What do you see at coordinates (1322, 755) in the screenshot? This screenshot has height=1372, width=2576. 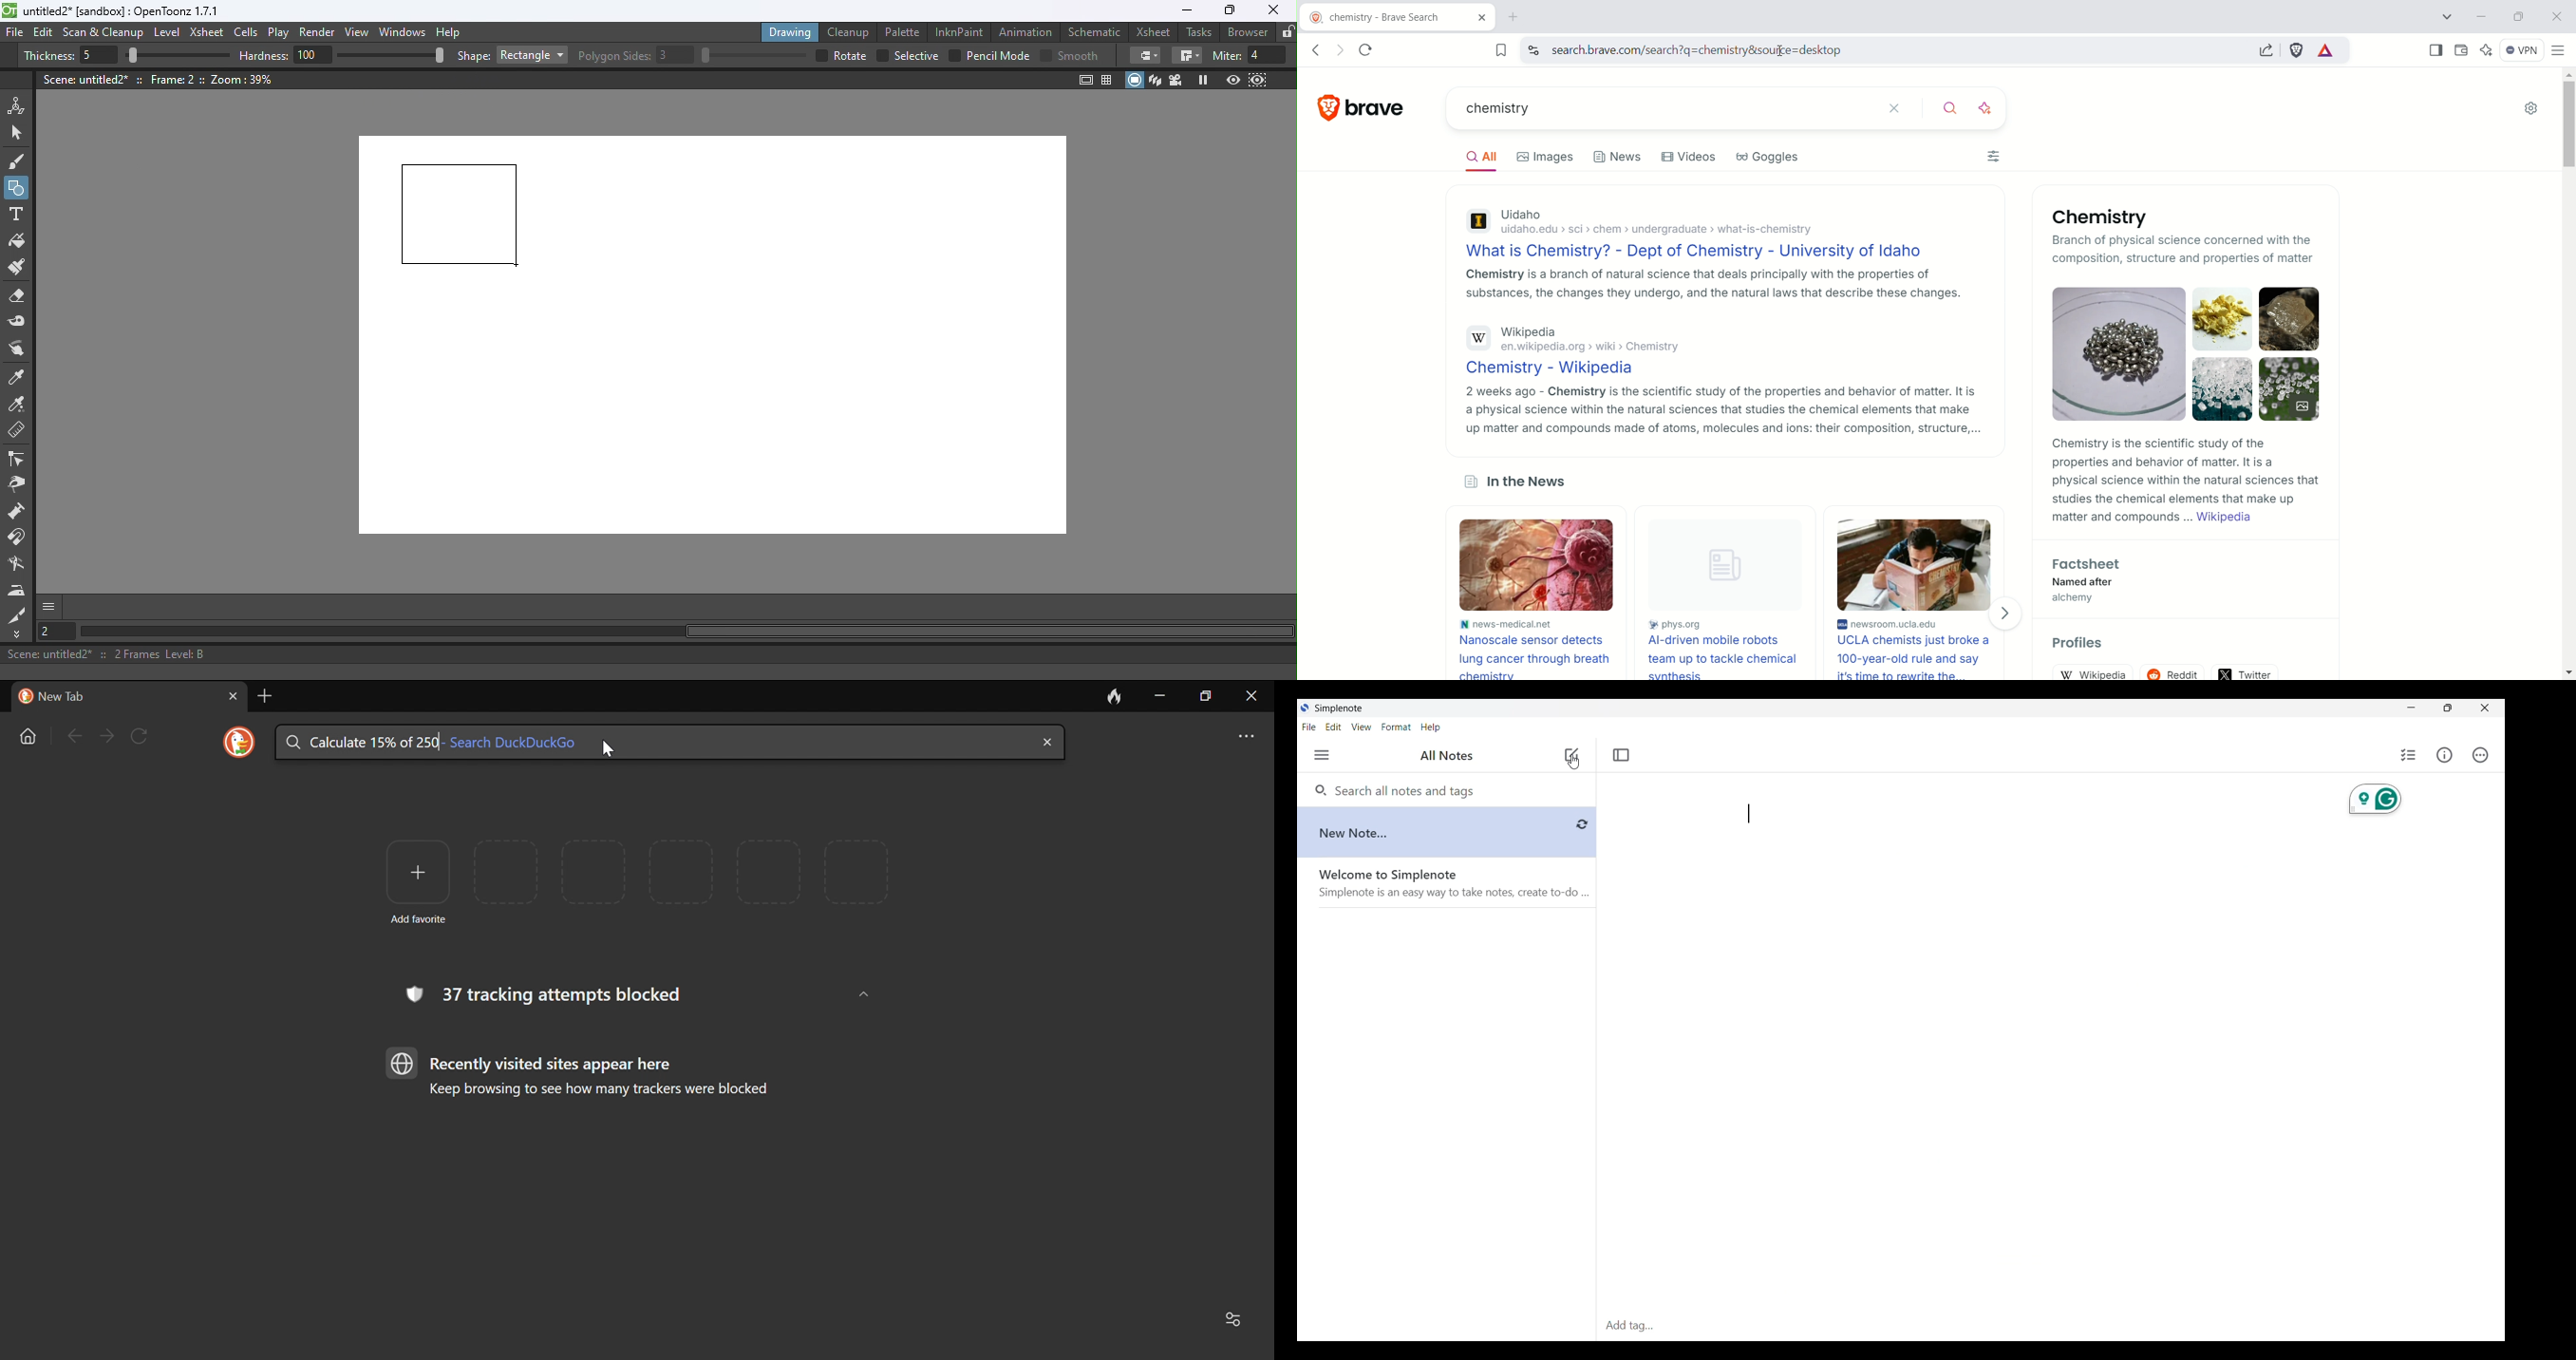 I see `Menu` at bounding box center [1322, 755].